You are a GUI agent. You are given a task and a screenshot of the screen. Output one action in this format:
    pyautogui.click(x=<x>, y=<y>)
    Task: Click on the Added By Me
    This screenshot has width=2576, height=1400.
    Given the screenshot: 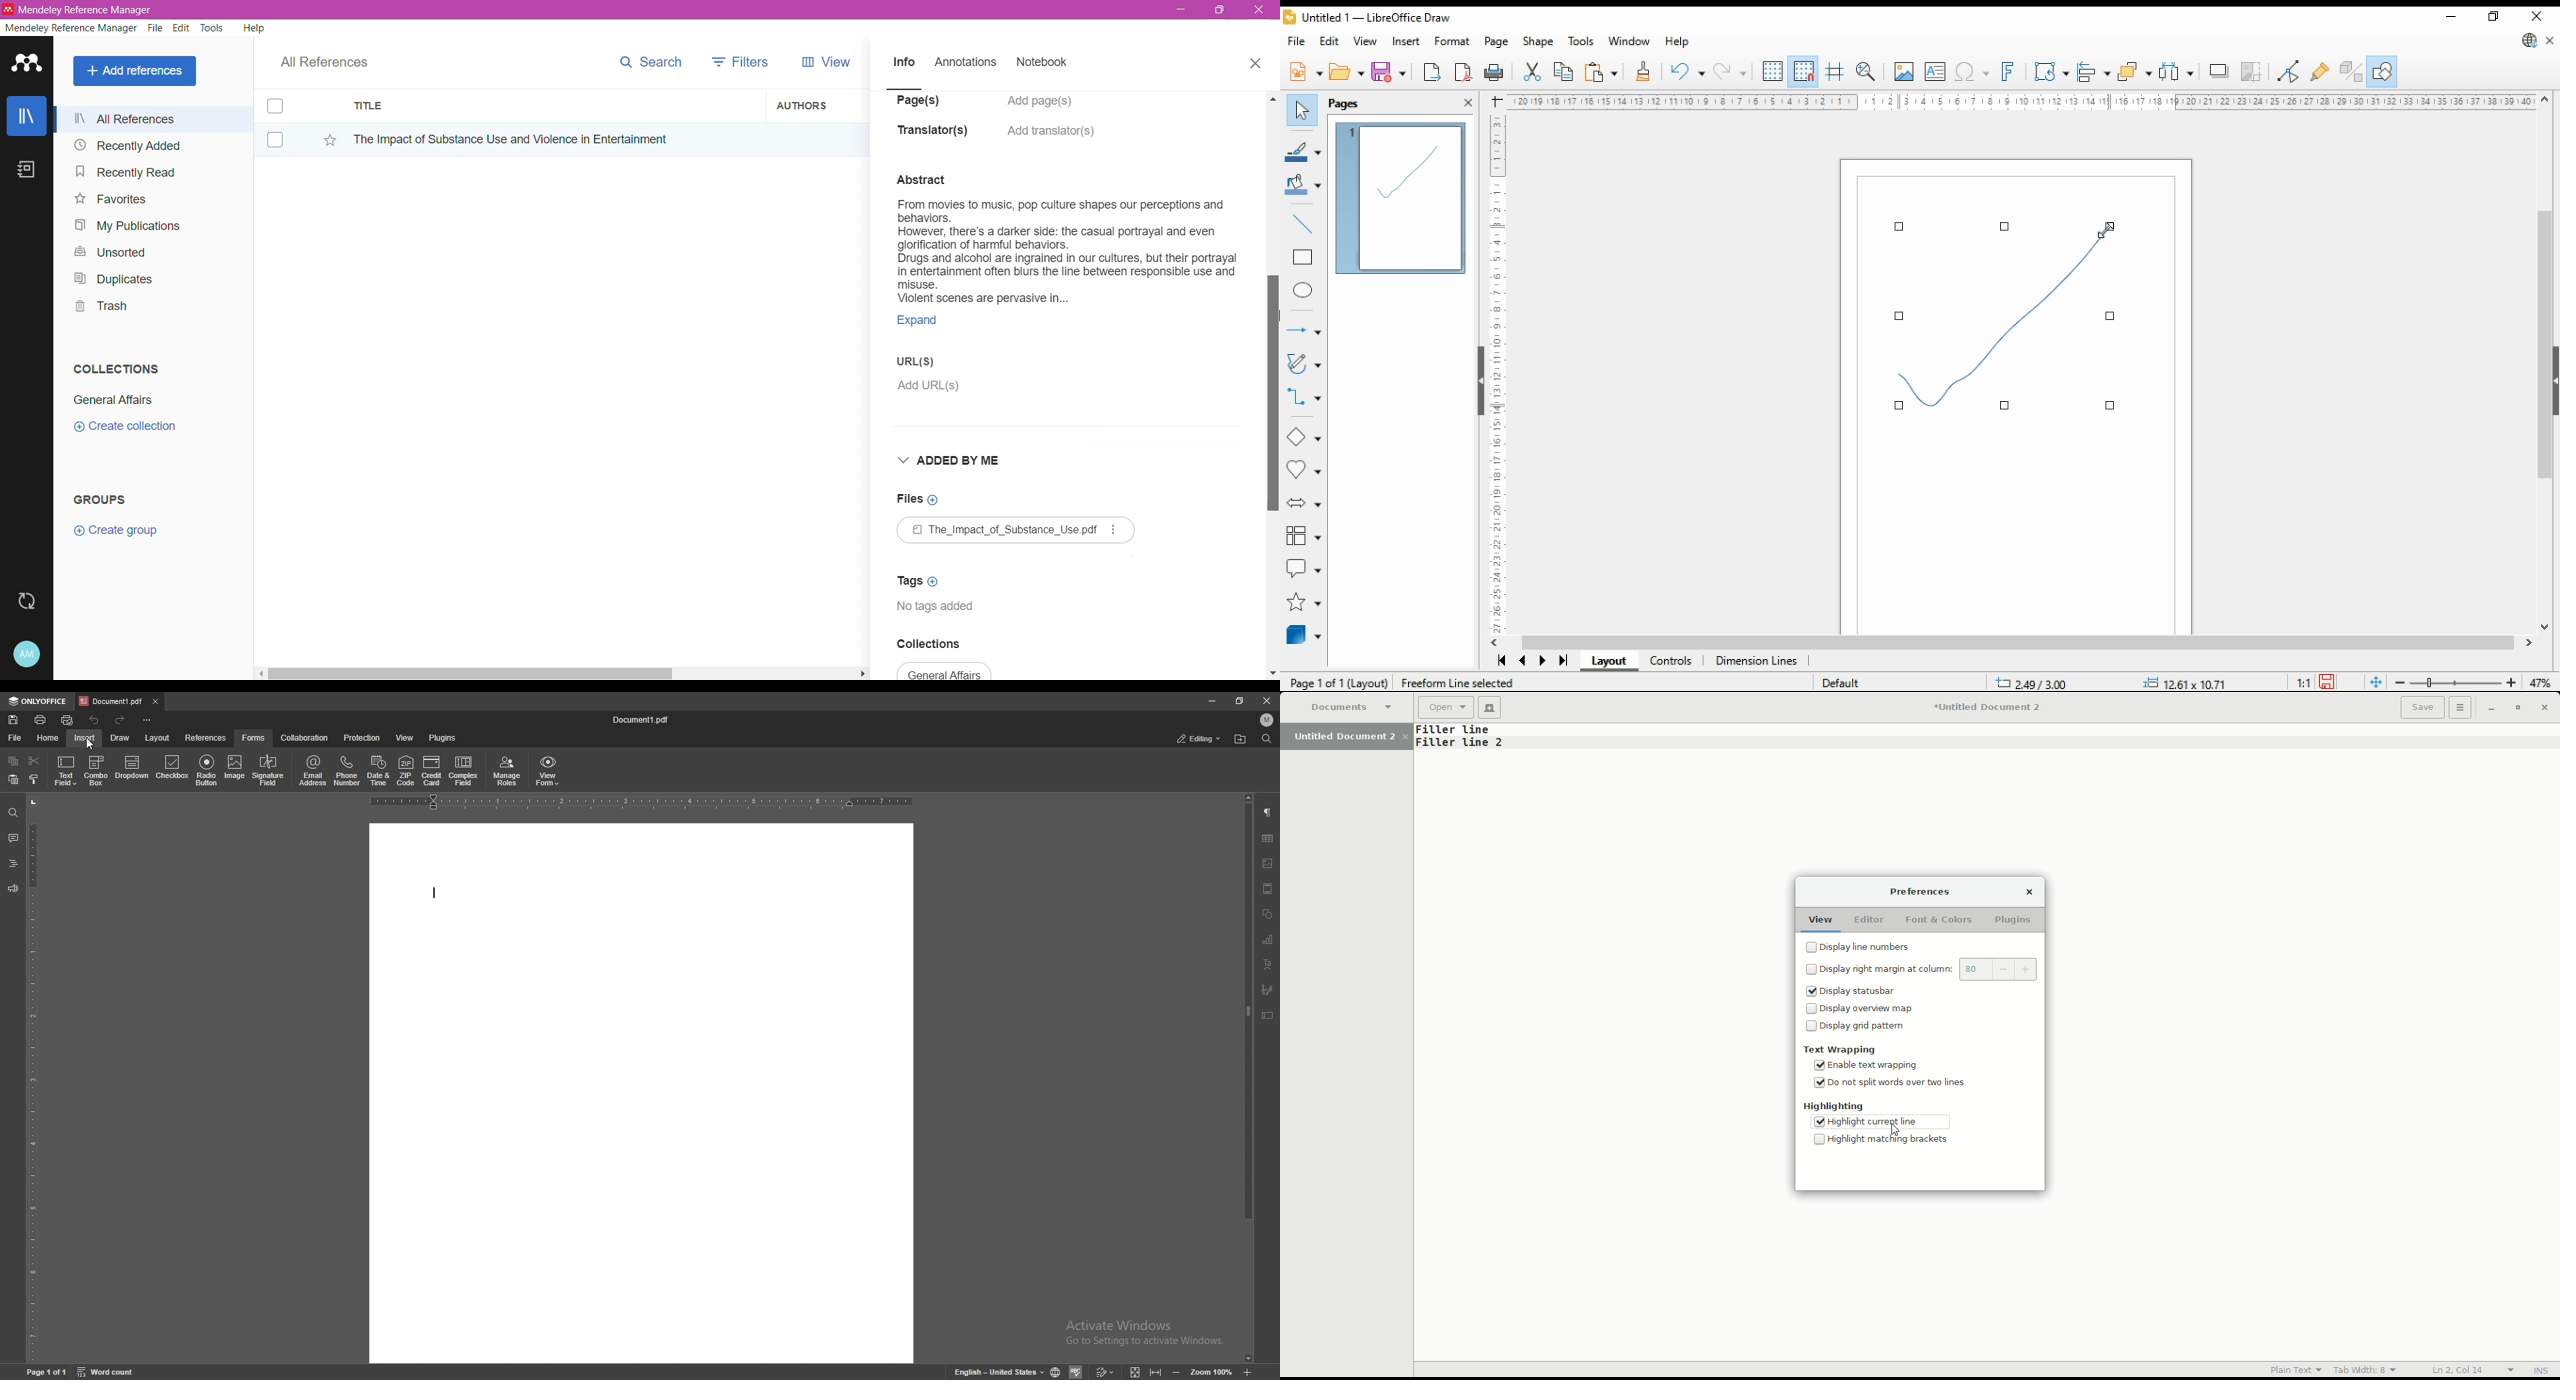 What is the action you would take?
    pyautogui.click(x=946, y=461)
    